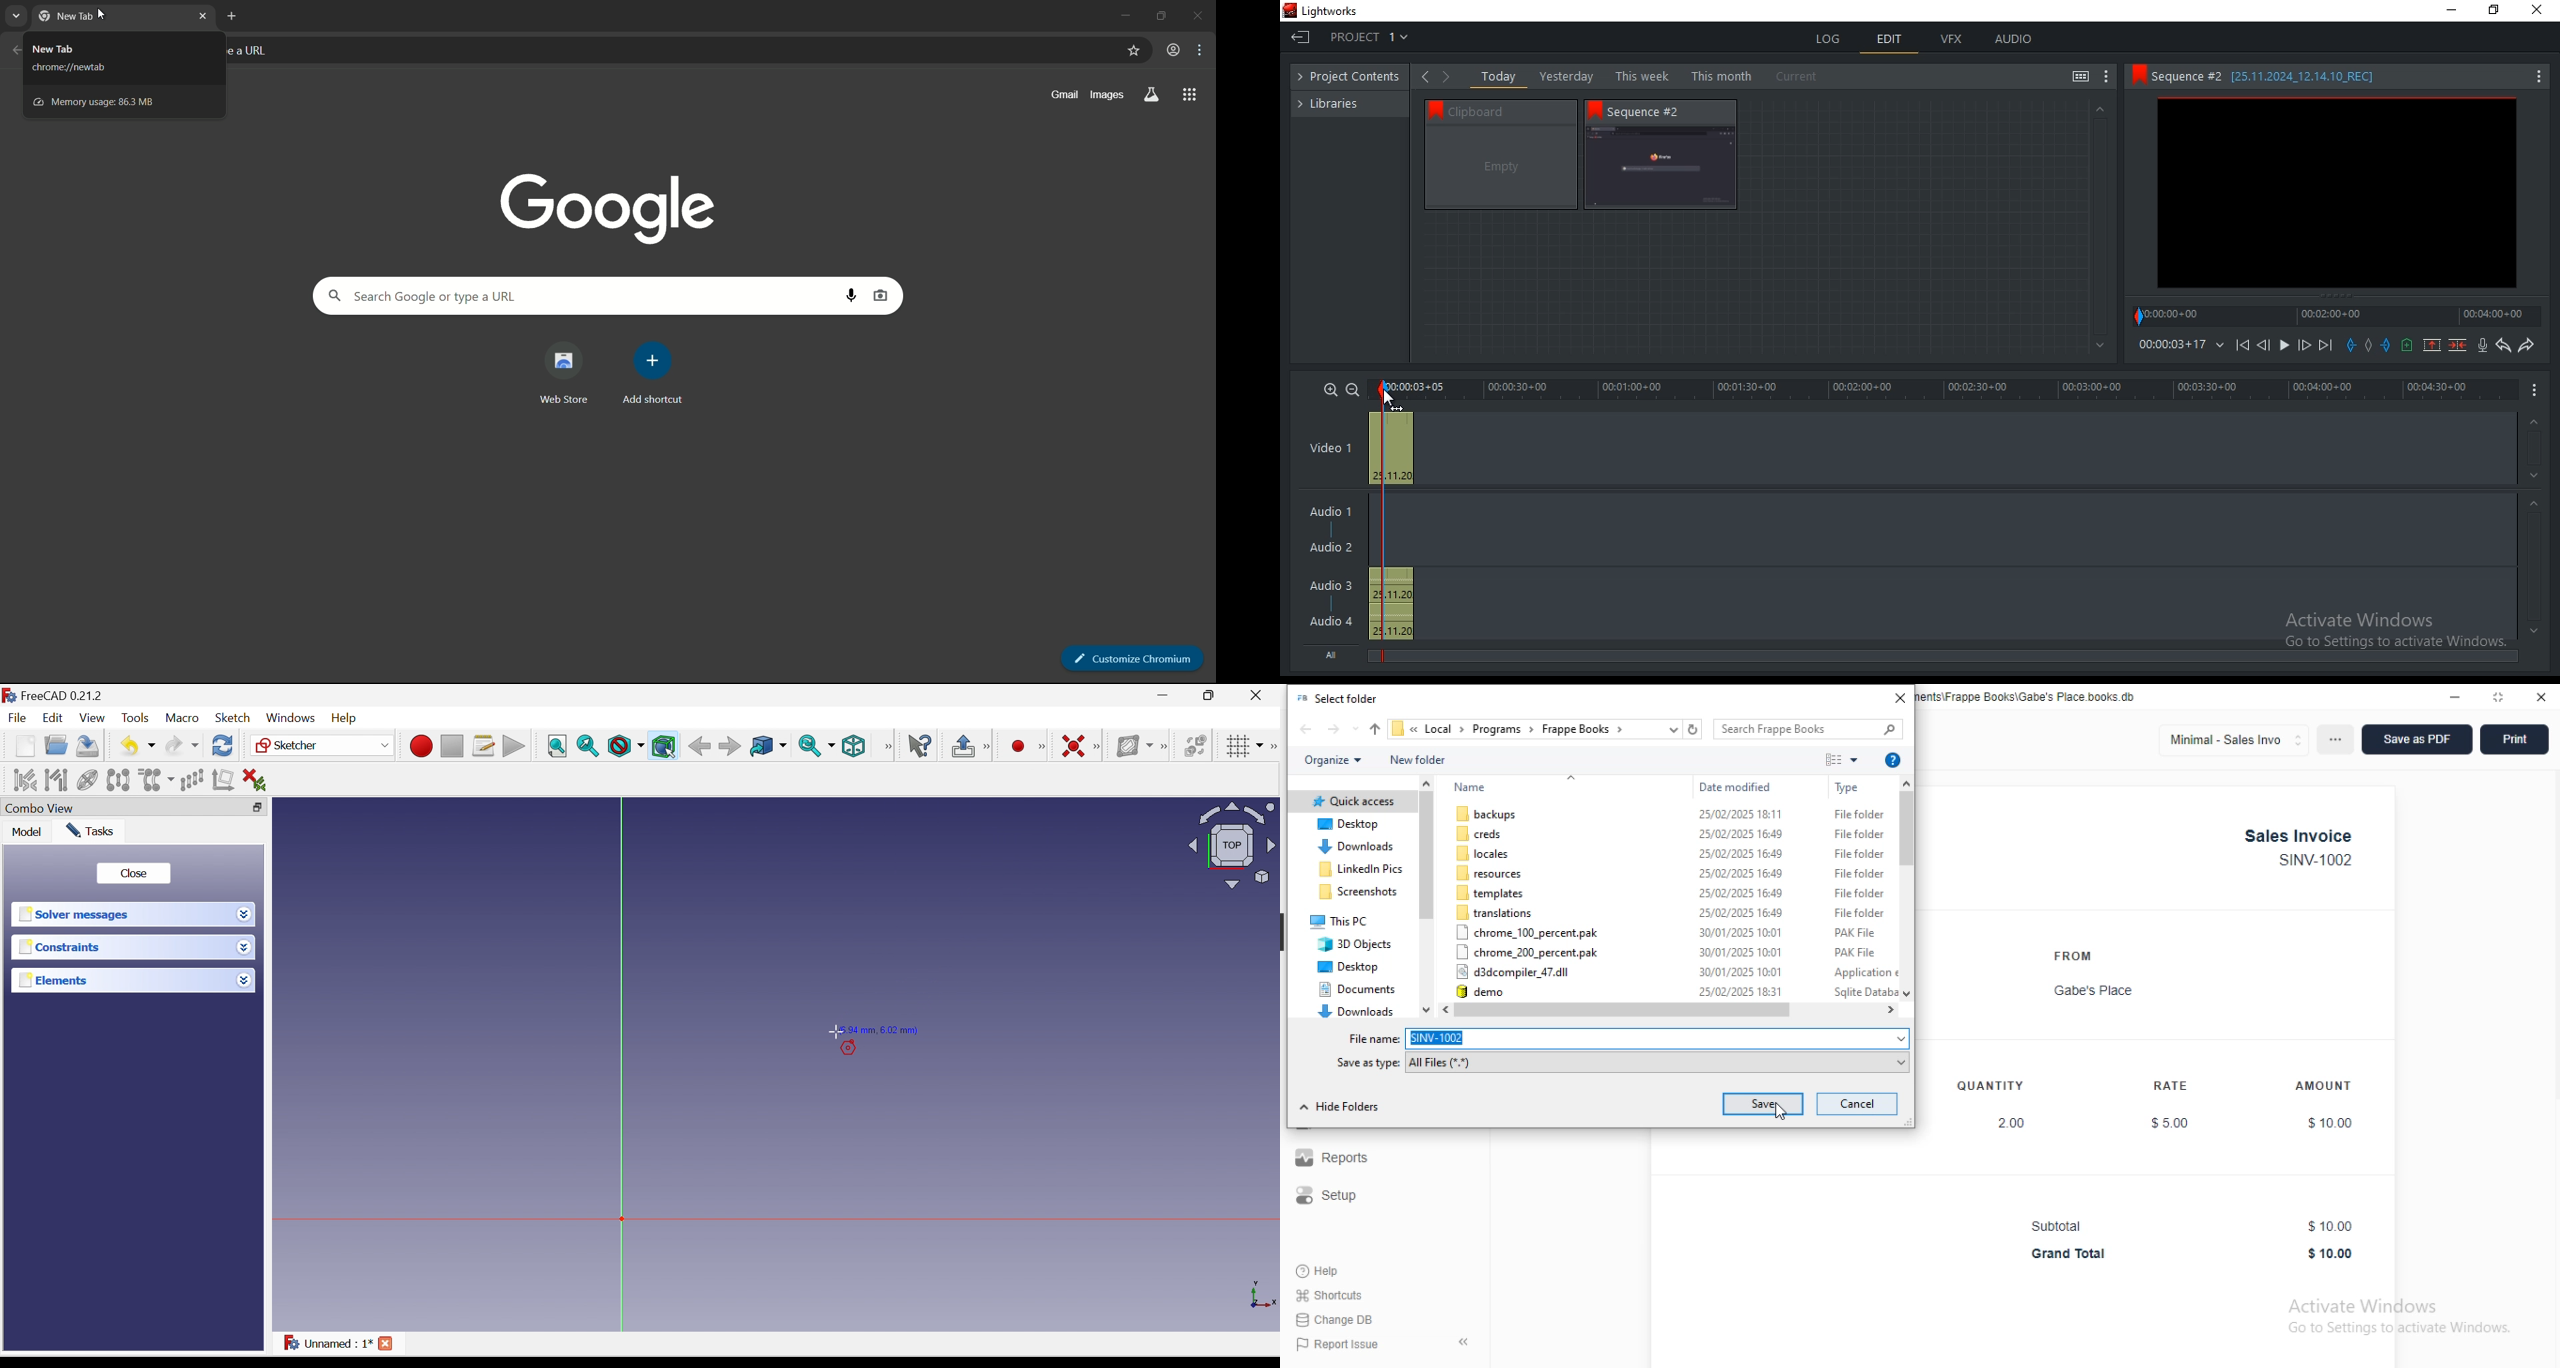 The height and width of the screenshot is (1372, 2576). What do you see at coordinates (1673, 729) in the screenshot?
I see `previous locations` at bounding box center [1673, 729].